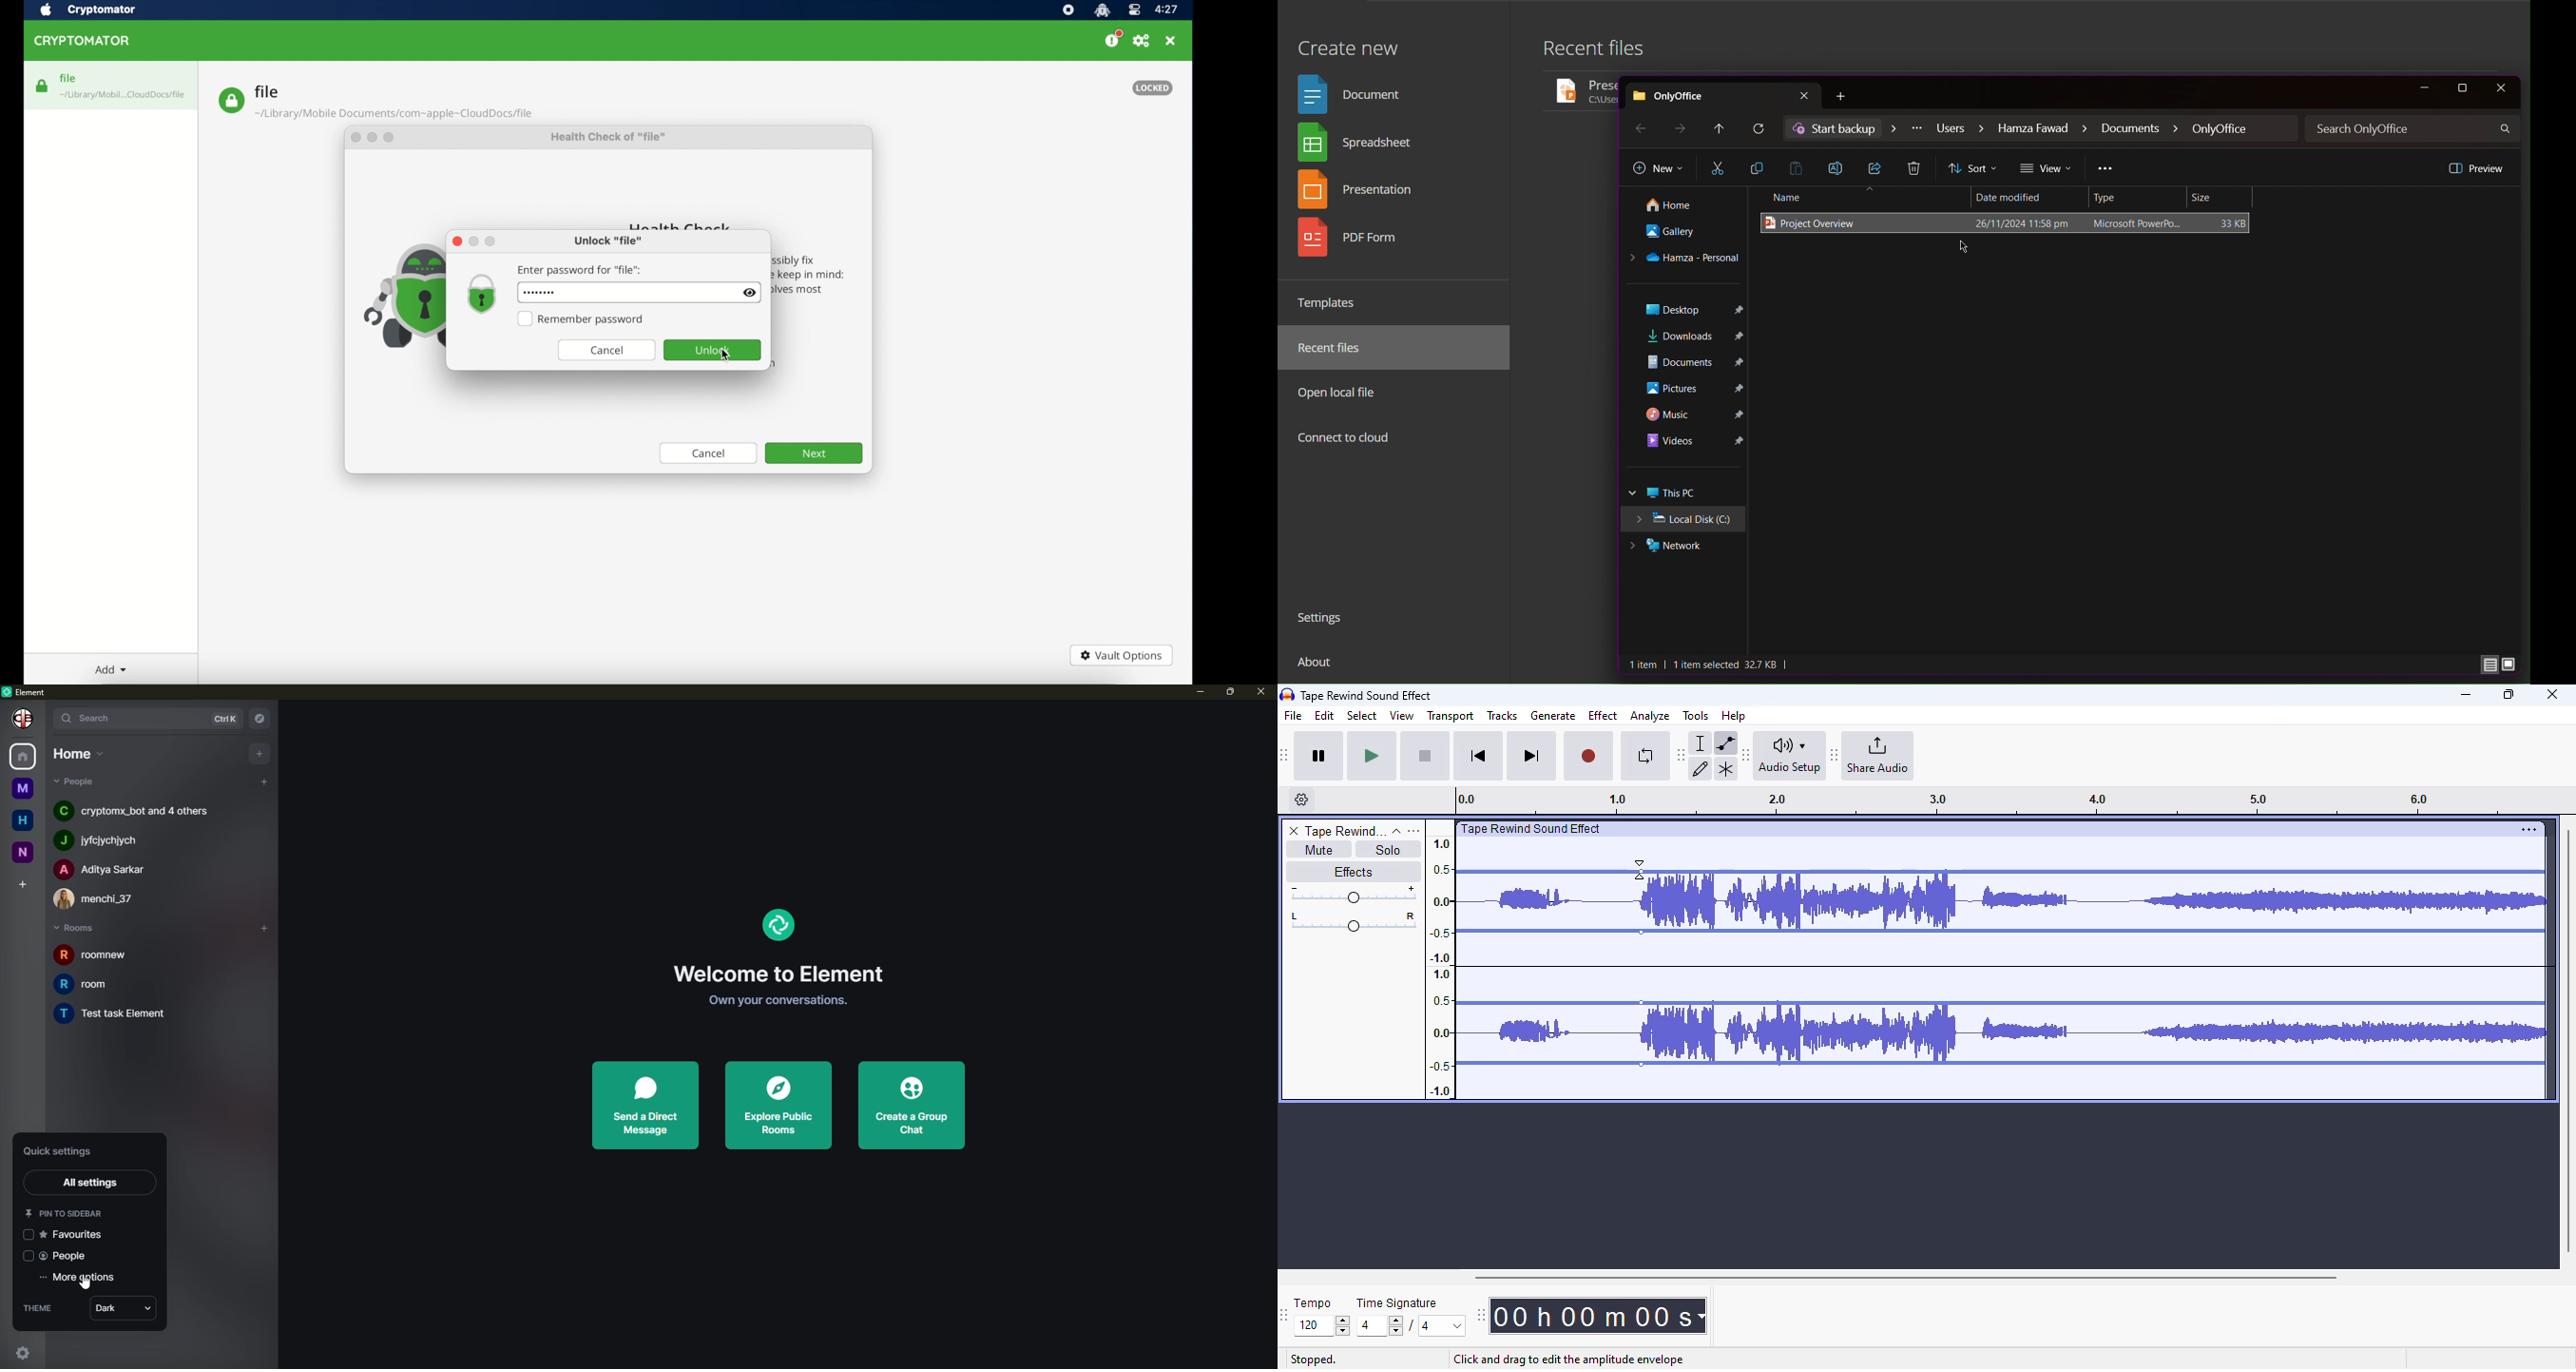 The image size is (2576, 1372). Describe the element at coordinates (260, 924) in the screenshot. I see `add` at that location.